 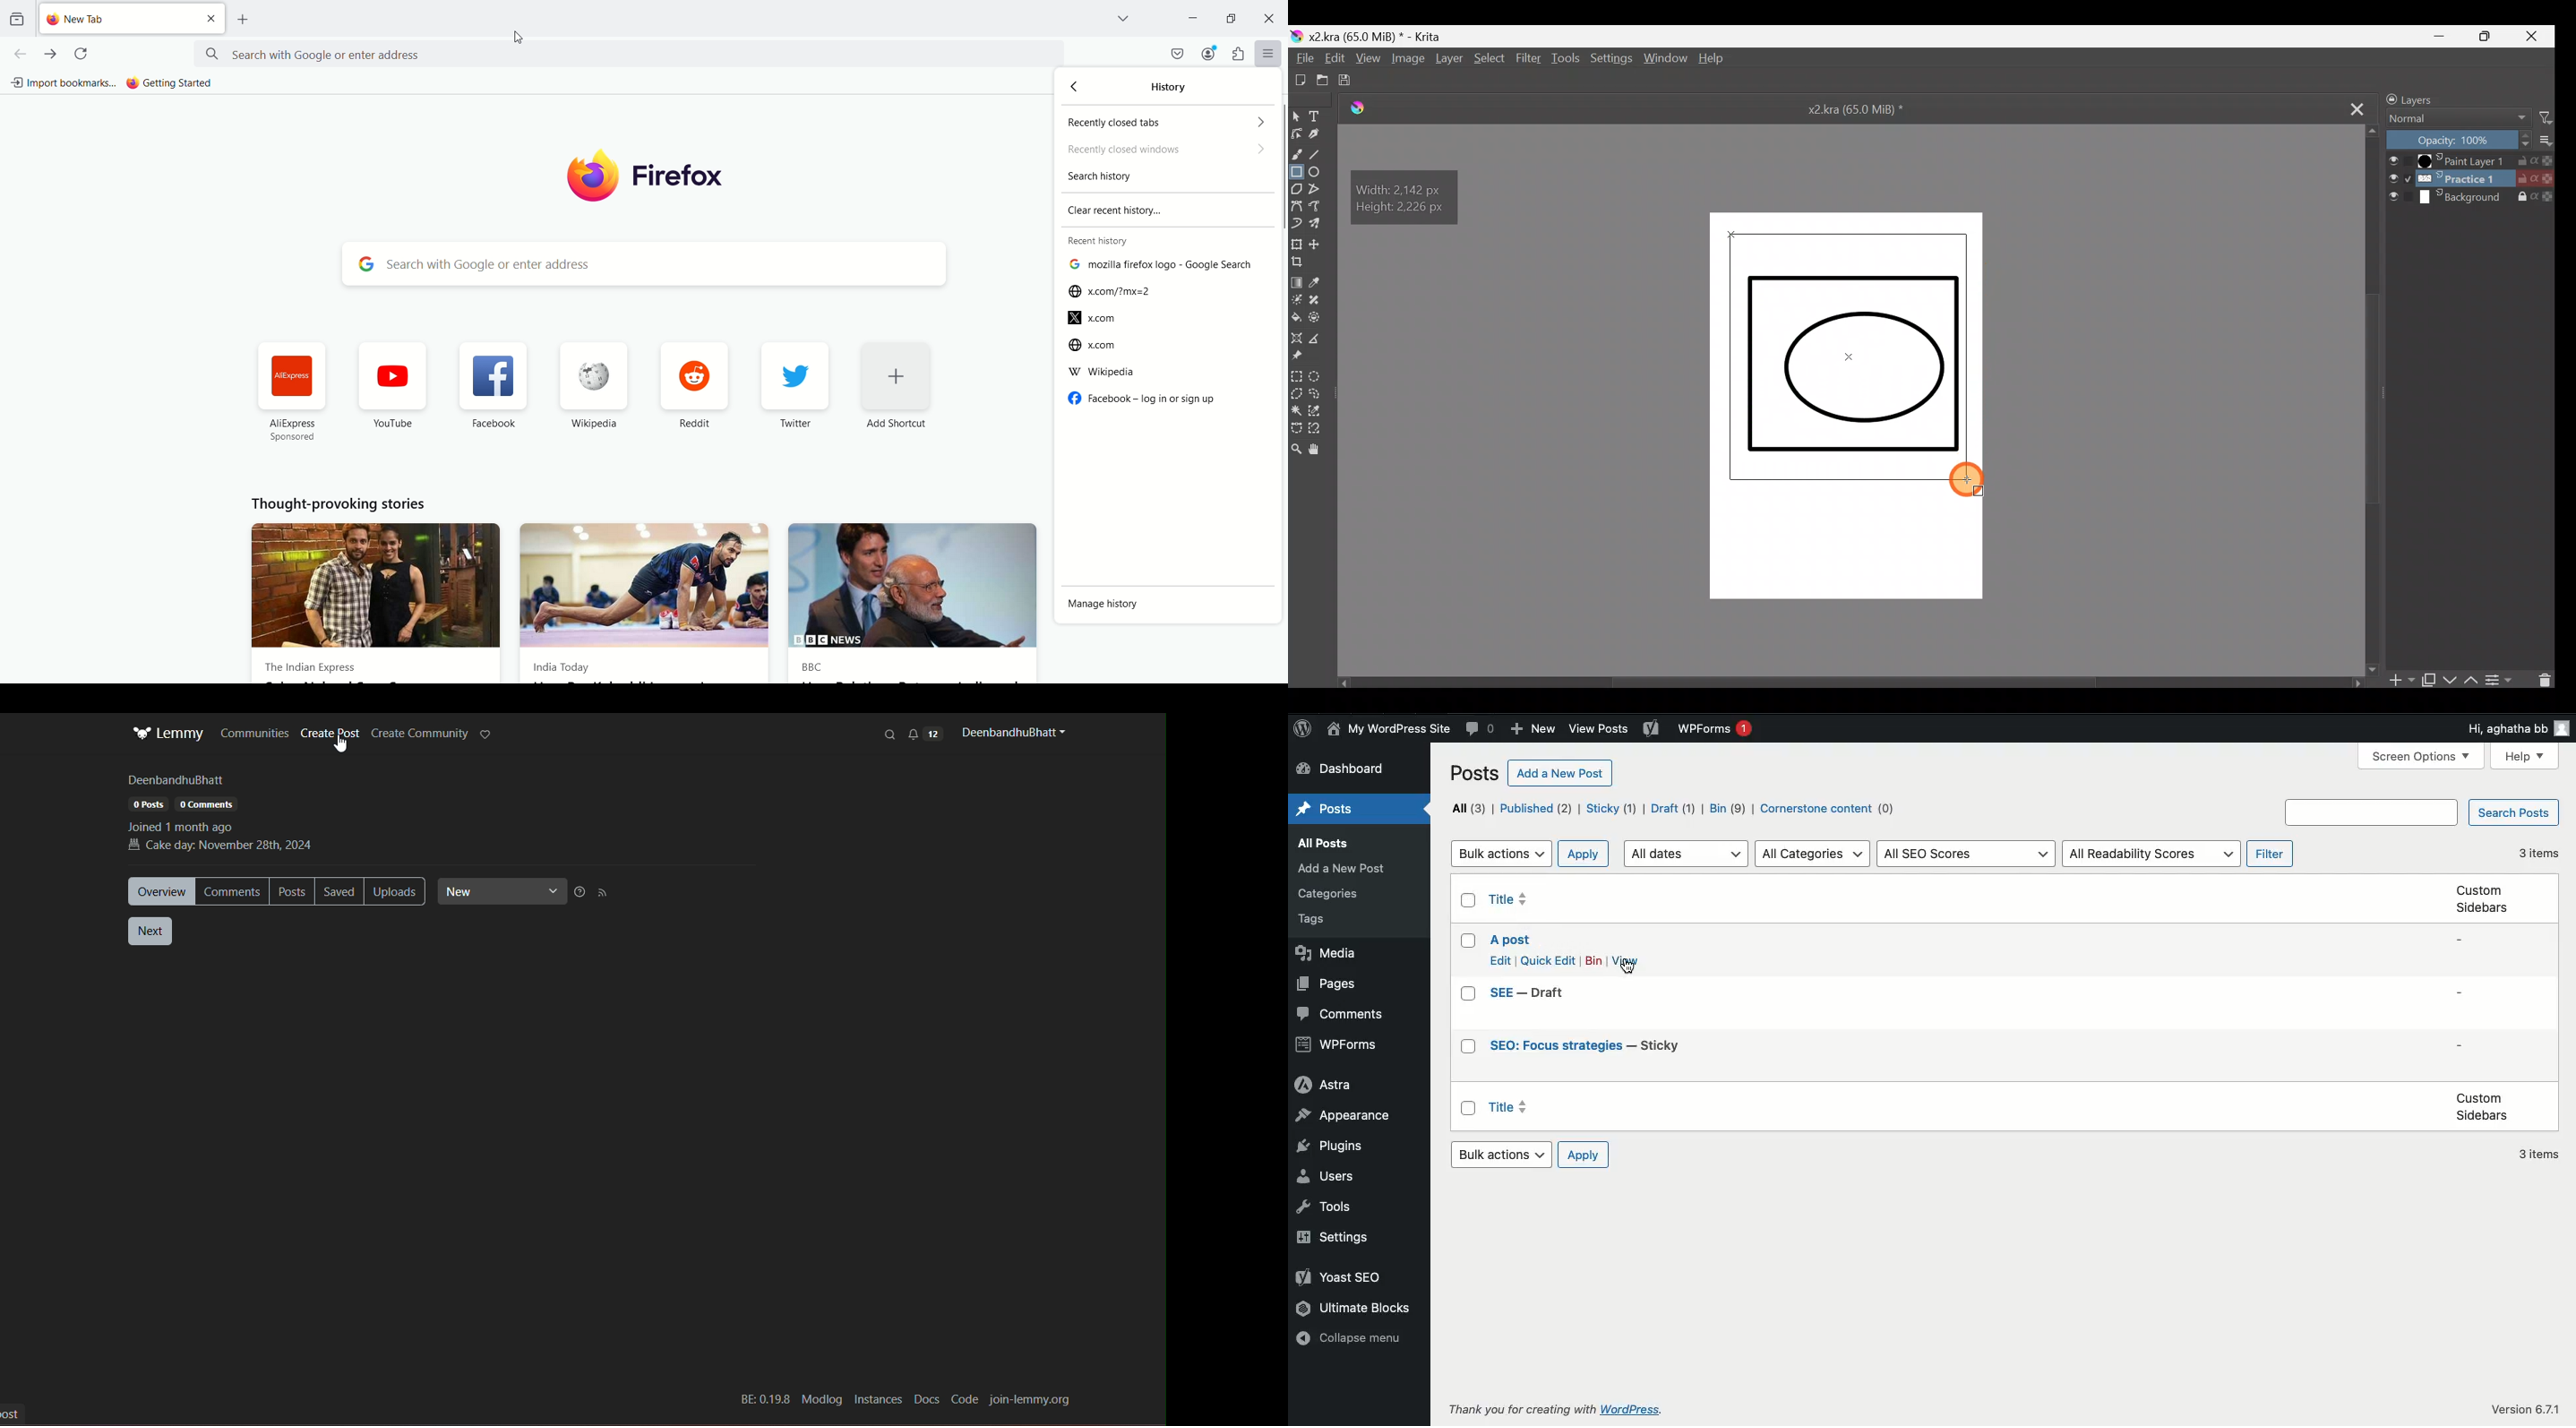 I want to click on Freehand brush tool, so click(x=1296, y=155).